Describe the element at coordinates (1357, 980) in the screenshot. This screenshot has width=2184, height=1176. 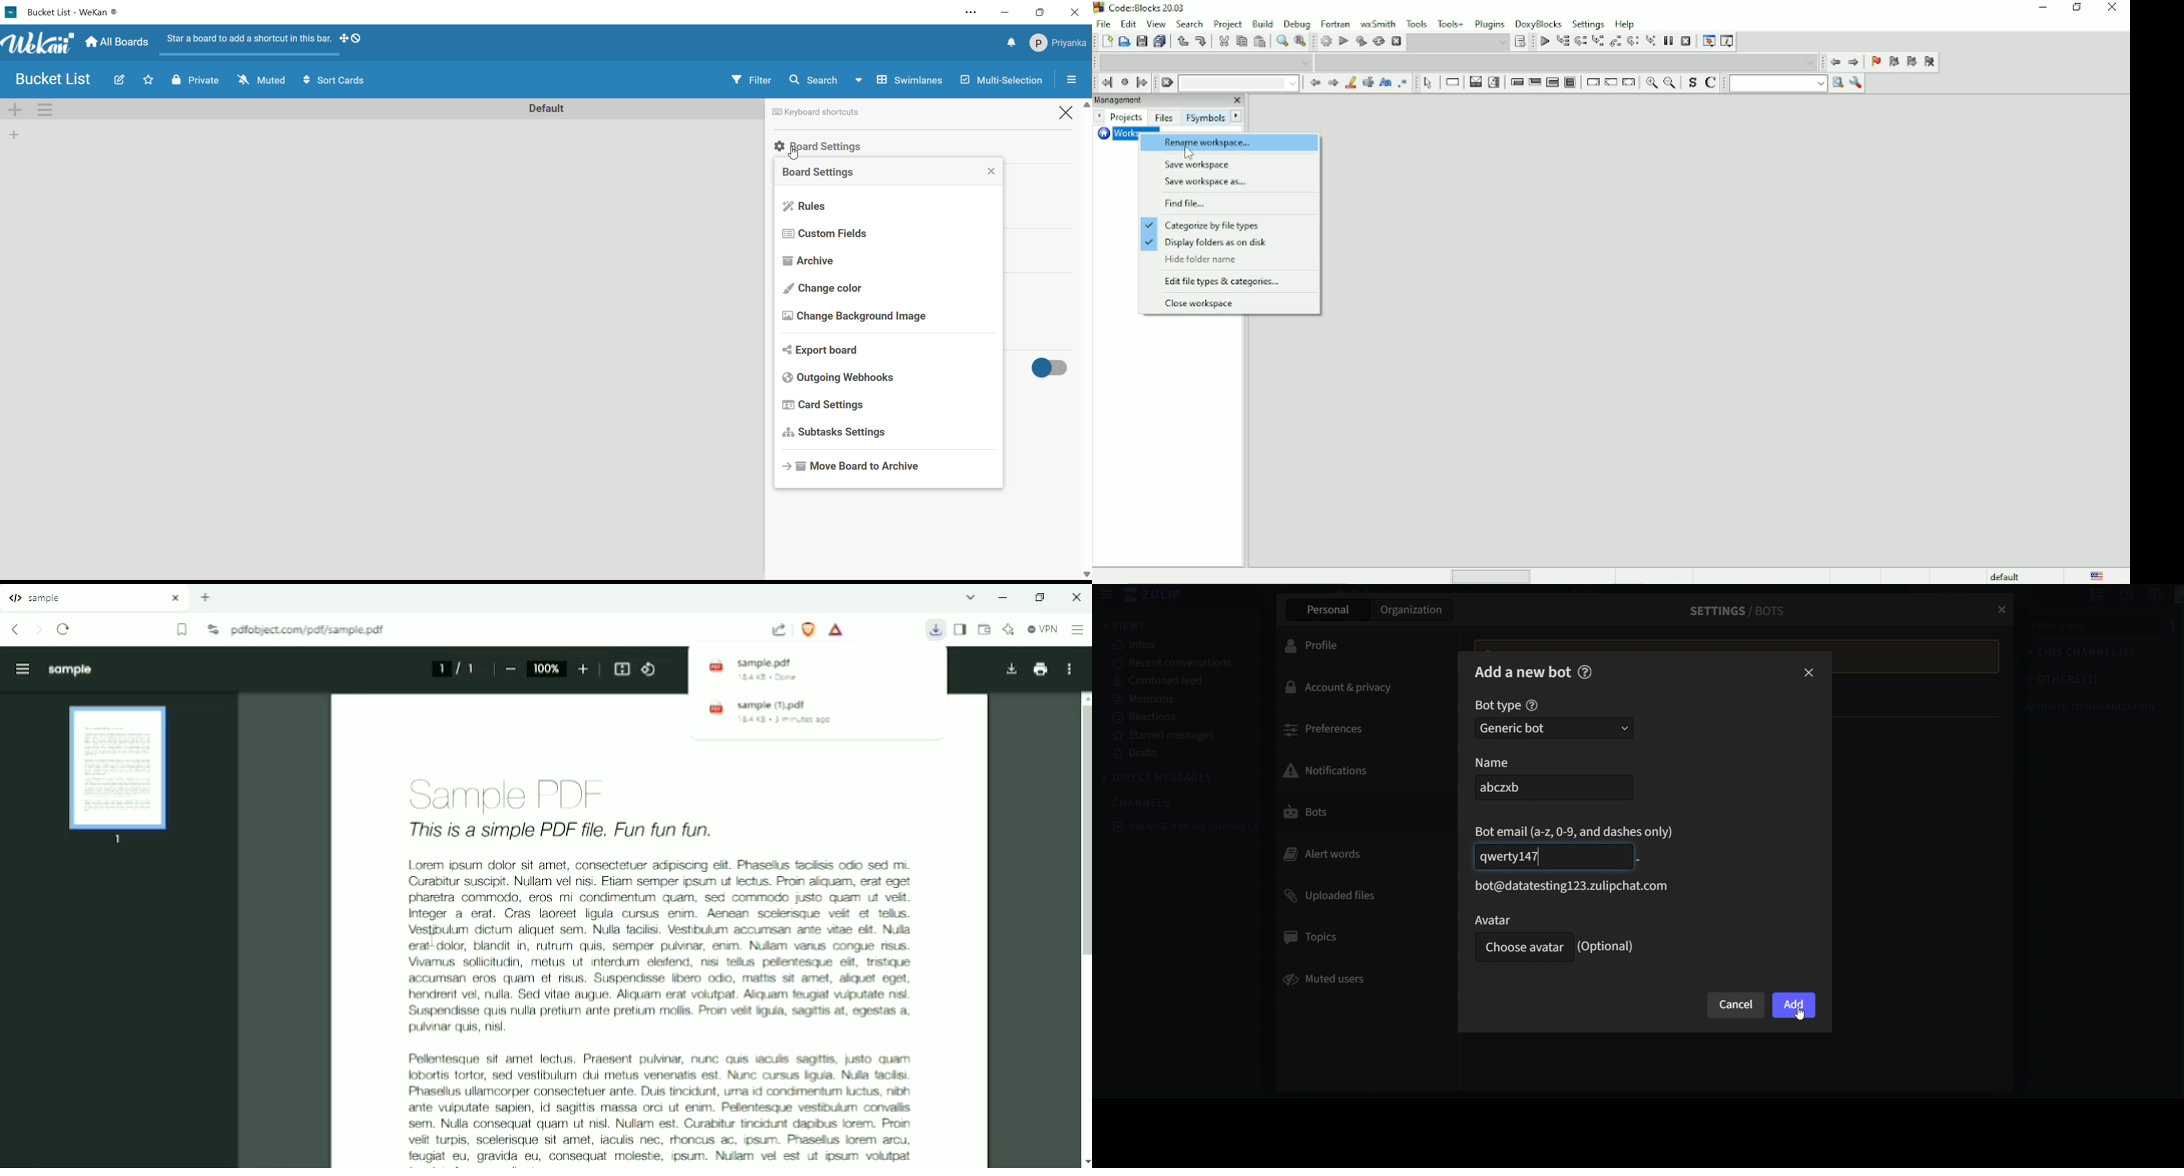
I see `muted users` at that location.